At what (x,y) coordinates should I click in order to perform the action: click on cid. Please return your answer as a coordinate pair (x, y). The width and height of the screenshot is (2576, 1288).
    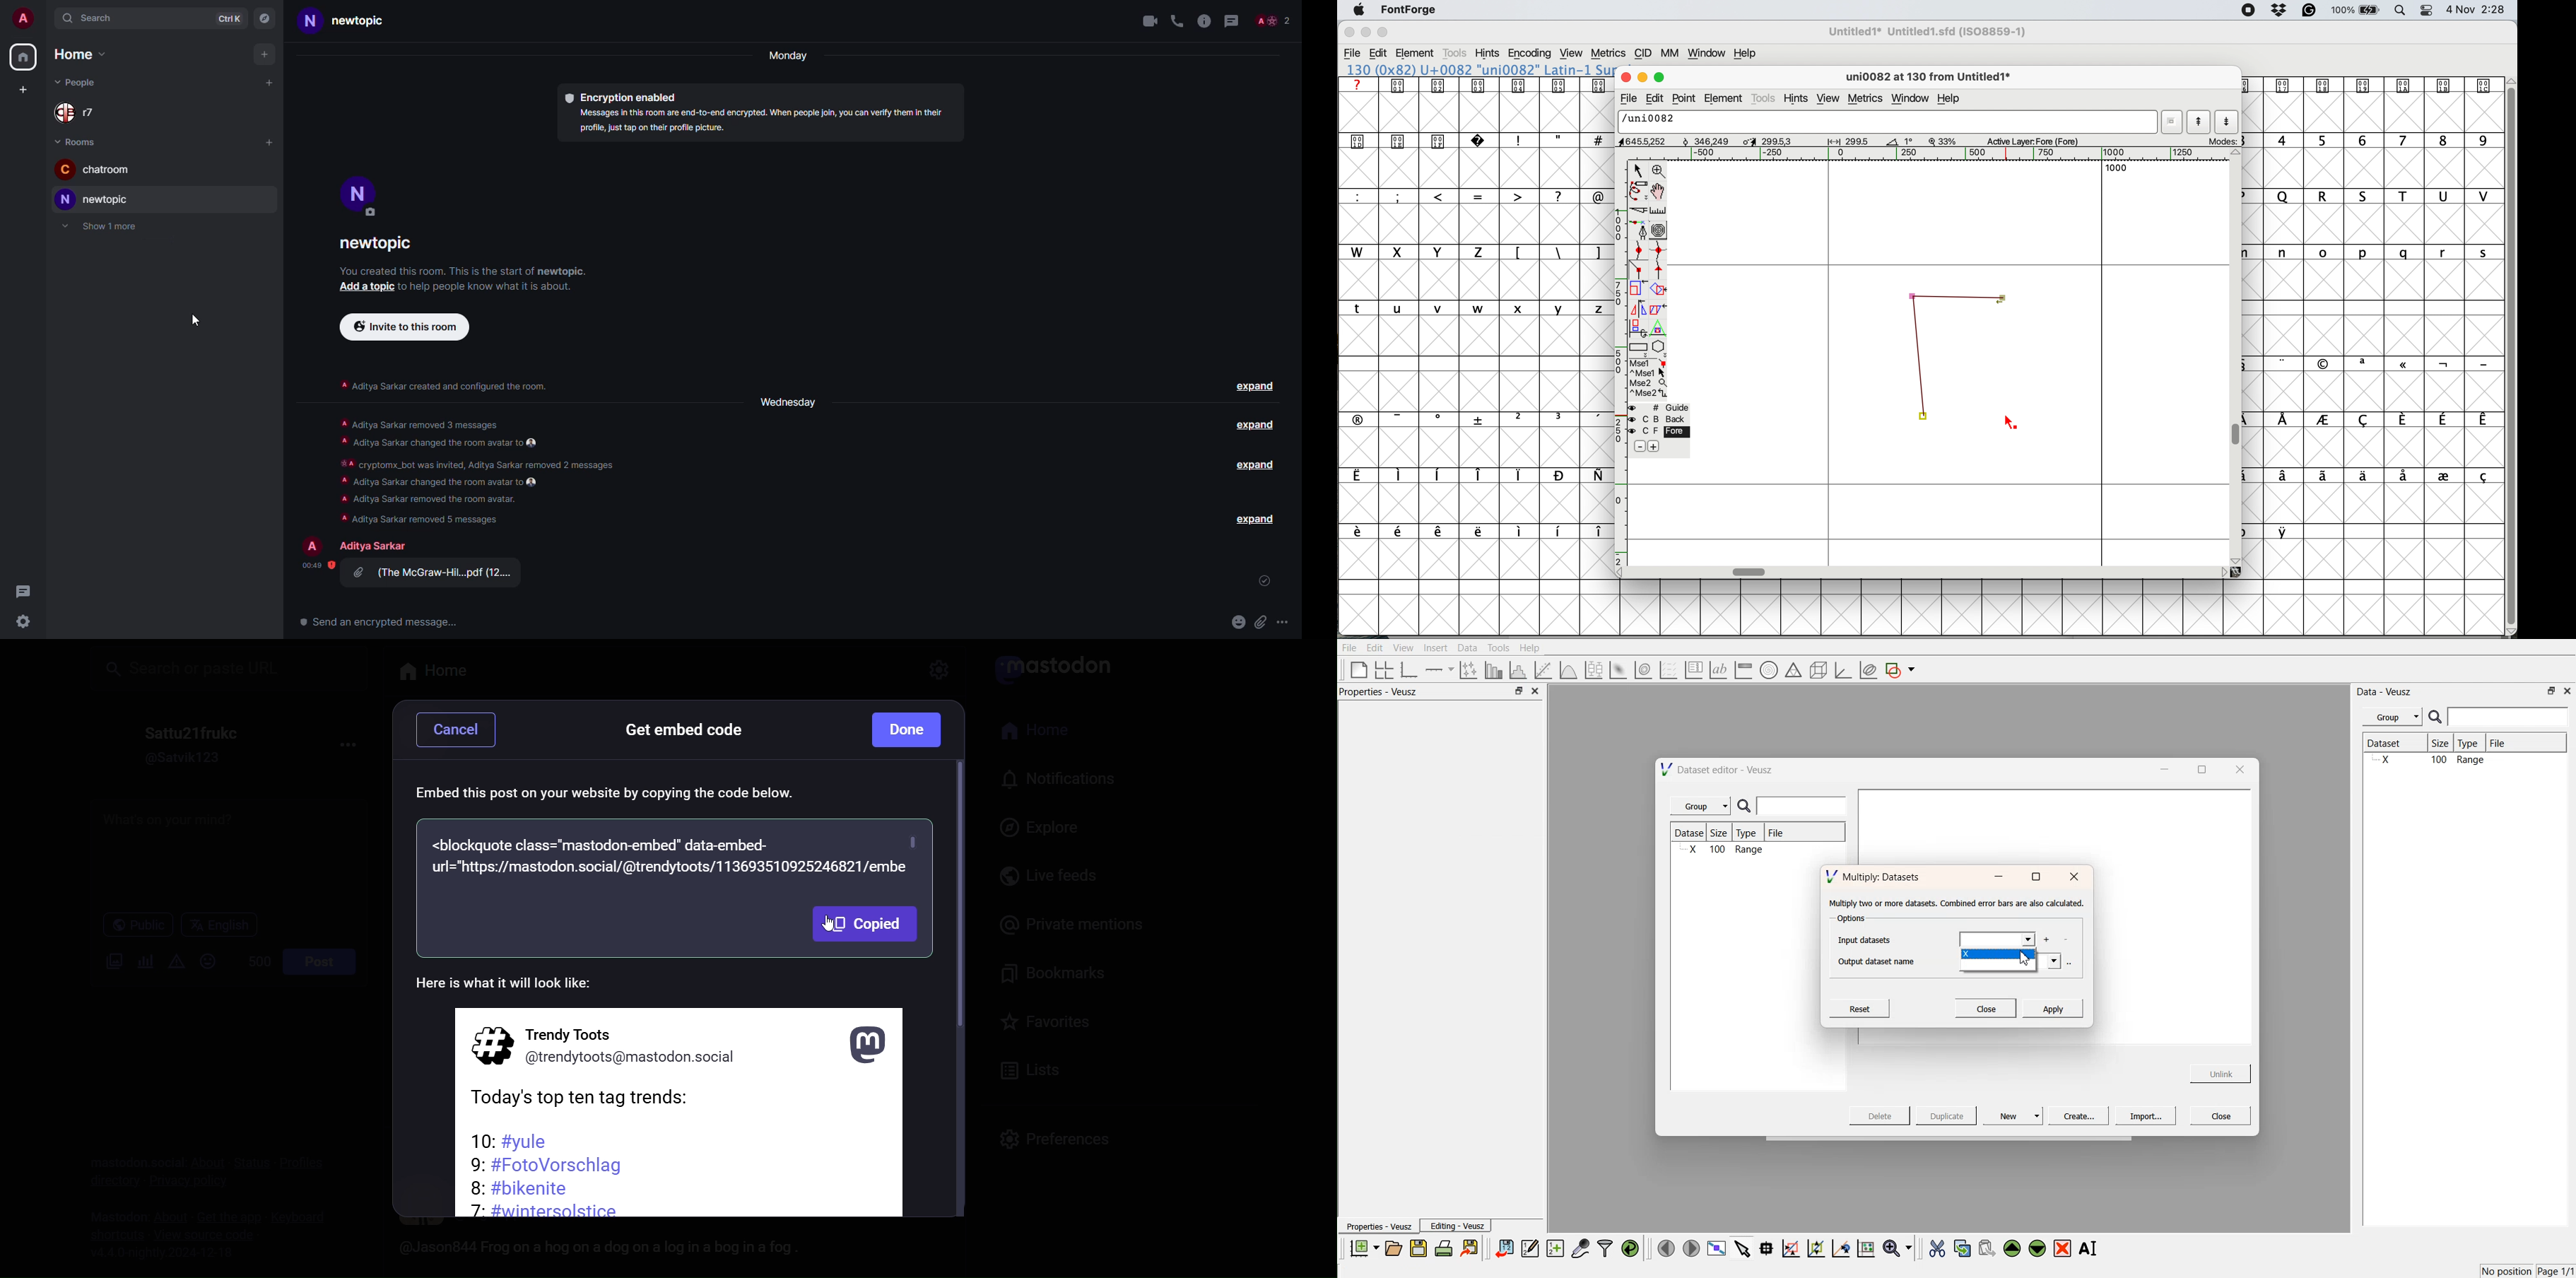
    Looking at the image, I should click on (1643, 53).